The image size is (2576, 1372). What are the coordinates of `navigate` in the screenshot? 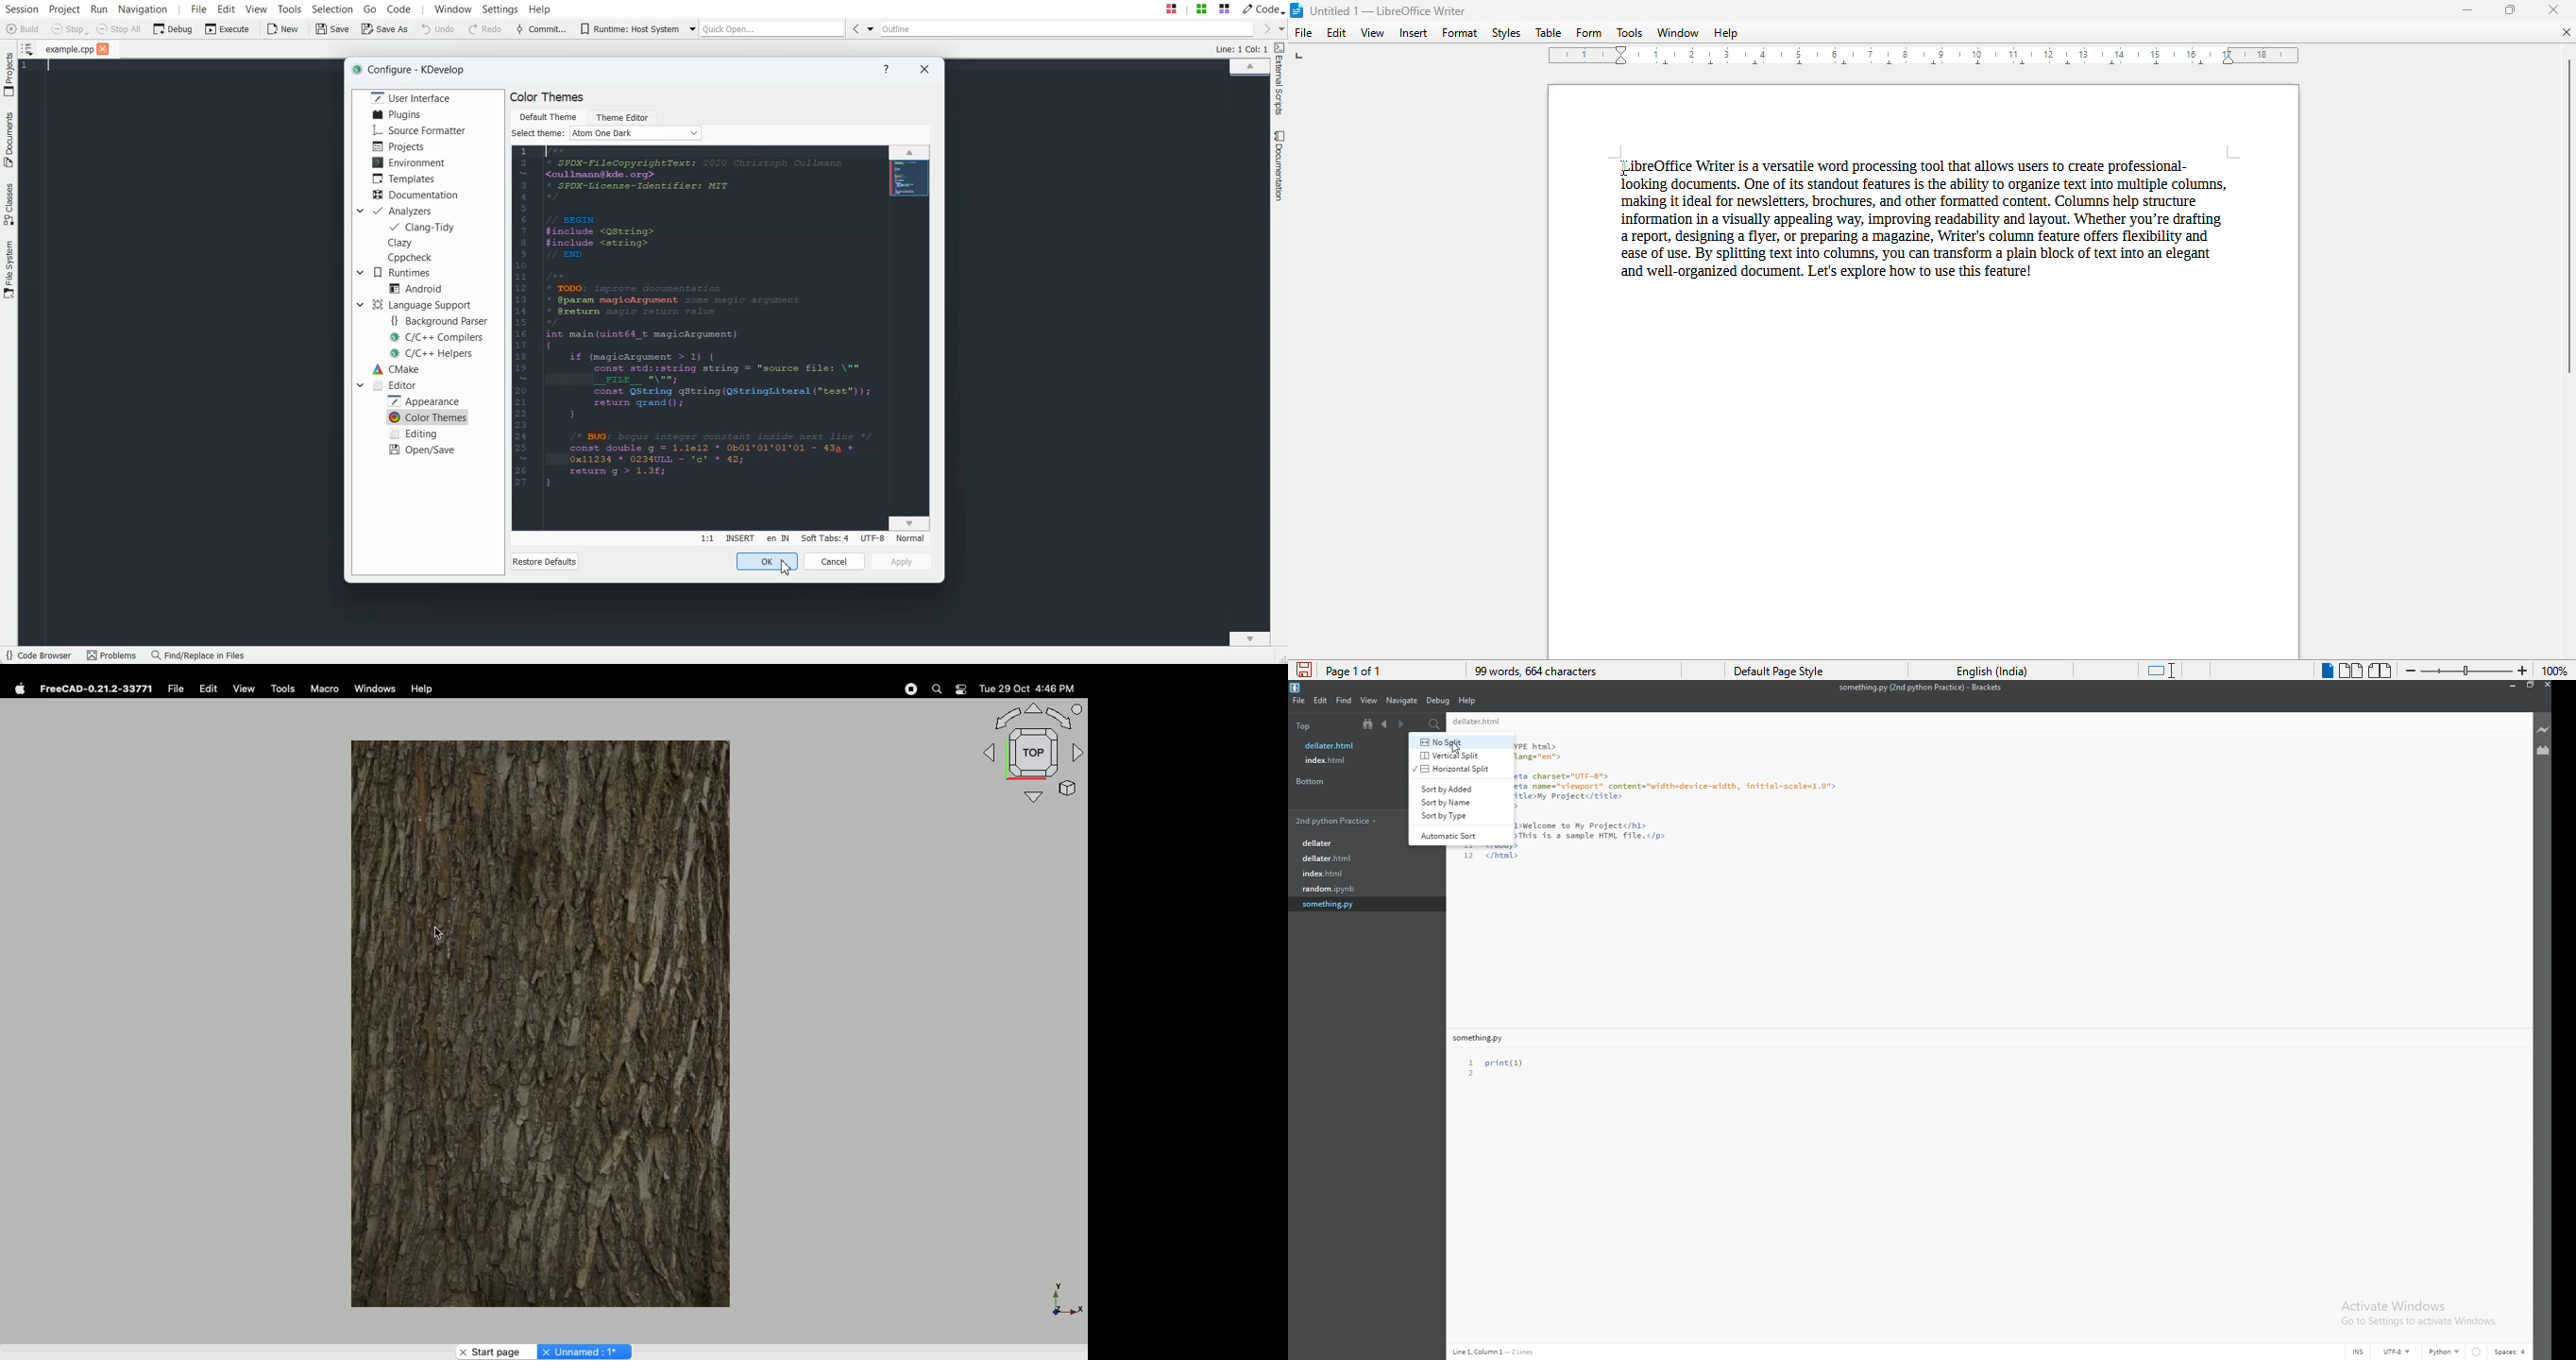 It's located at (1403, 700).